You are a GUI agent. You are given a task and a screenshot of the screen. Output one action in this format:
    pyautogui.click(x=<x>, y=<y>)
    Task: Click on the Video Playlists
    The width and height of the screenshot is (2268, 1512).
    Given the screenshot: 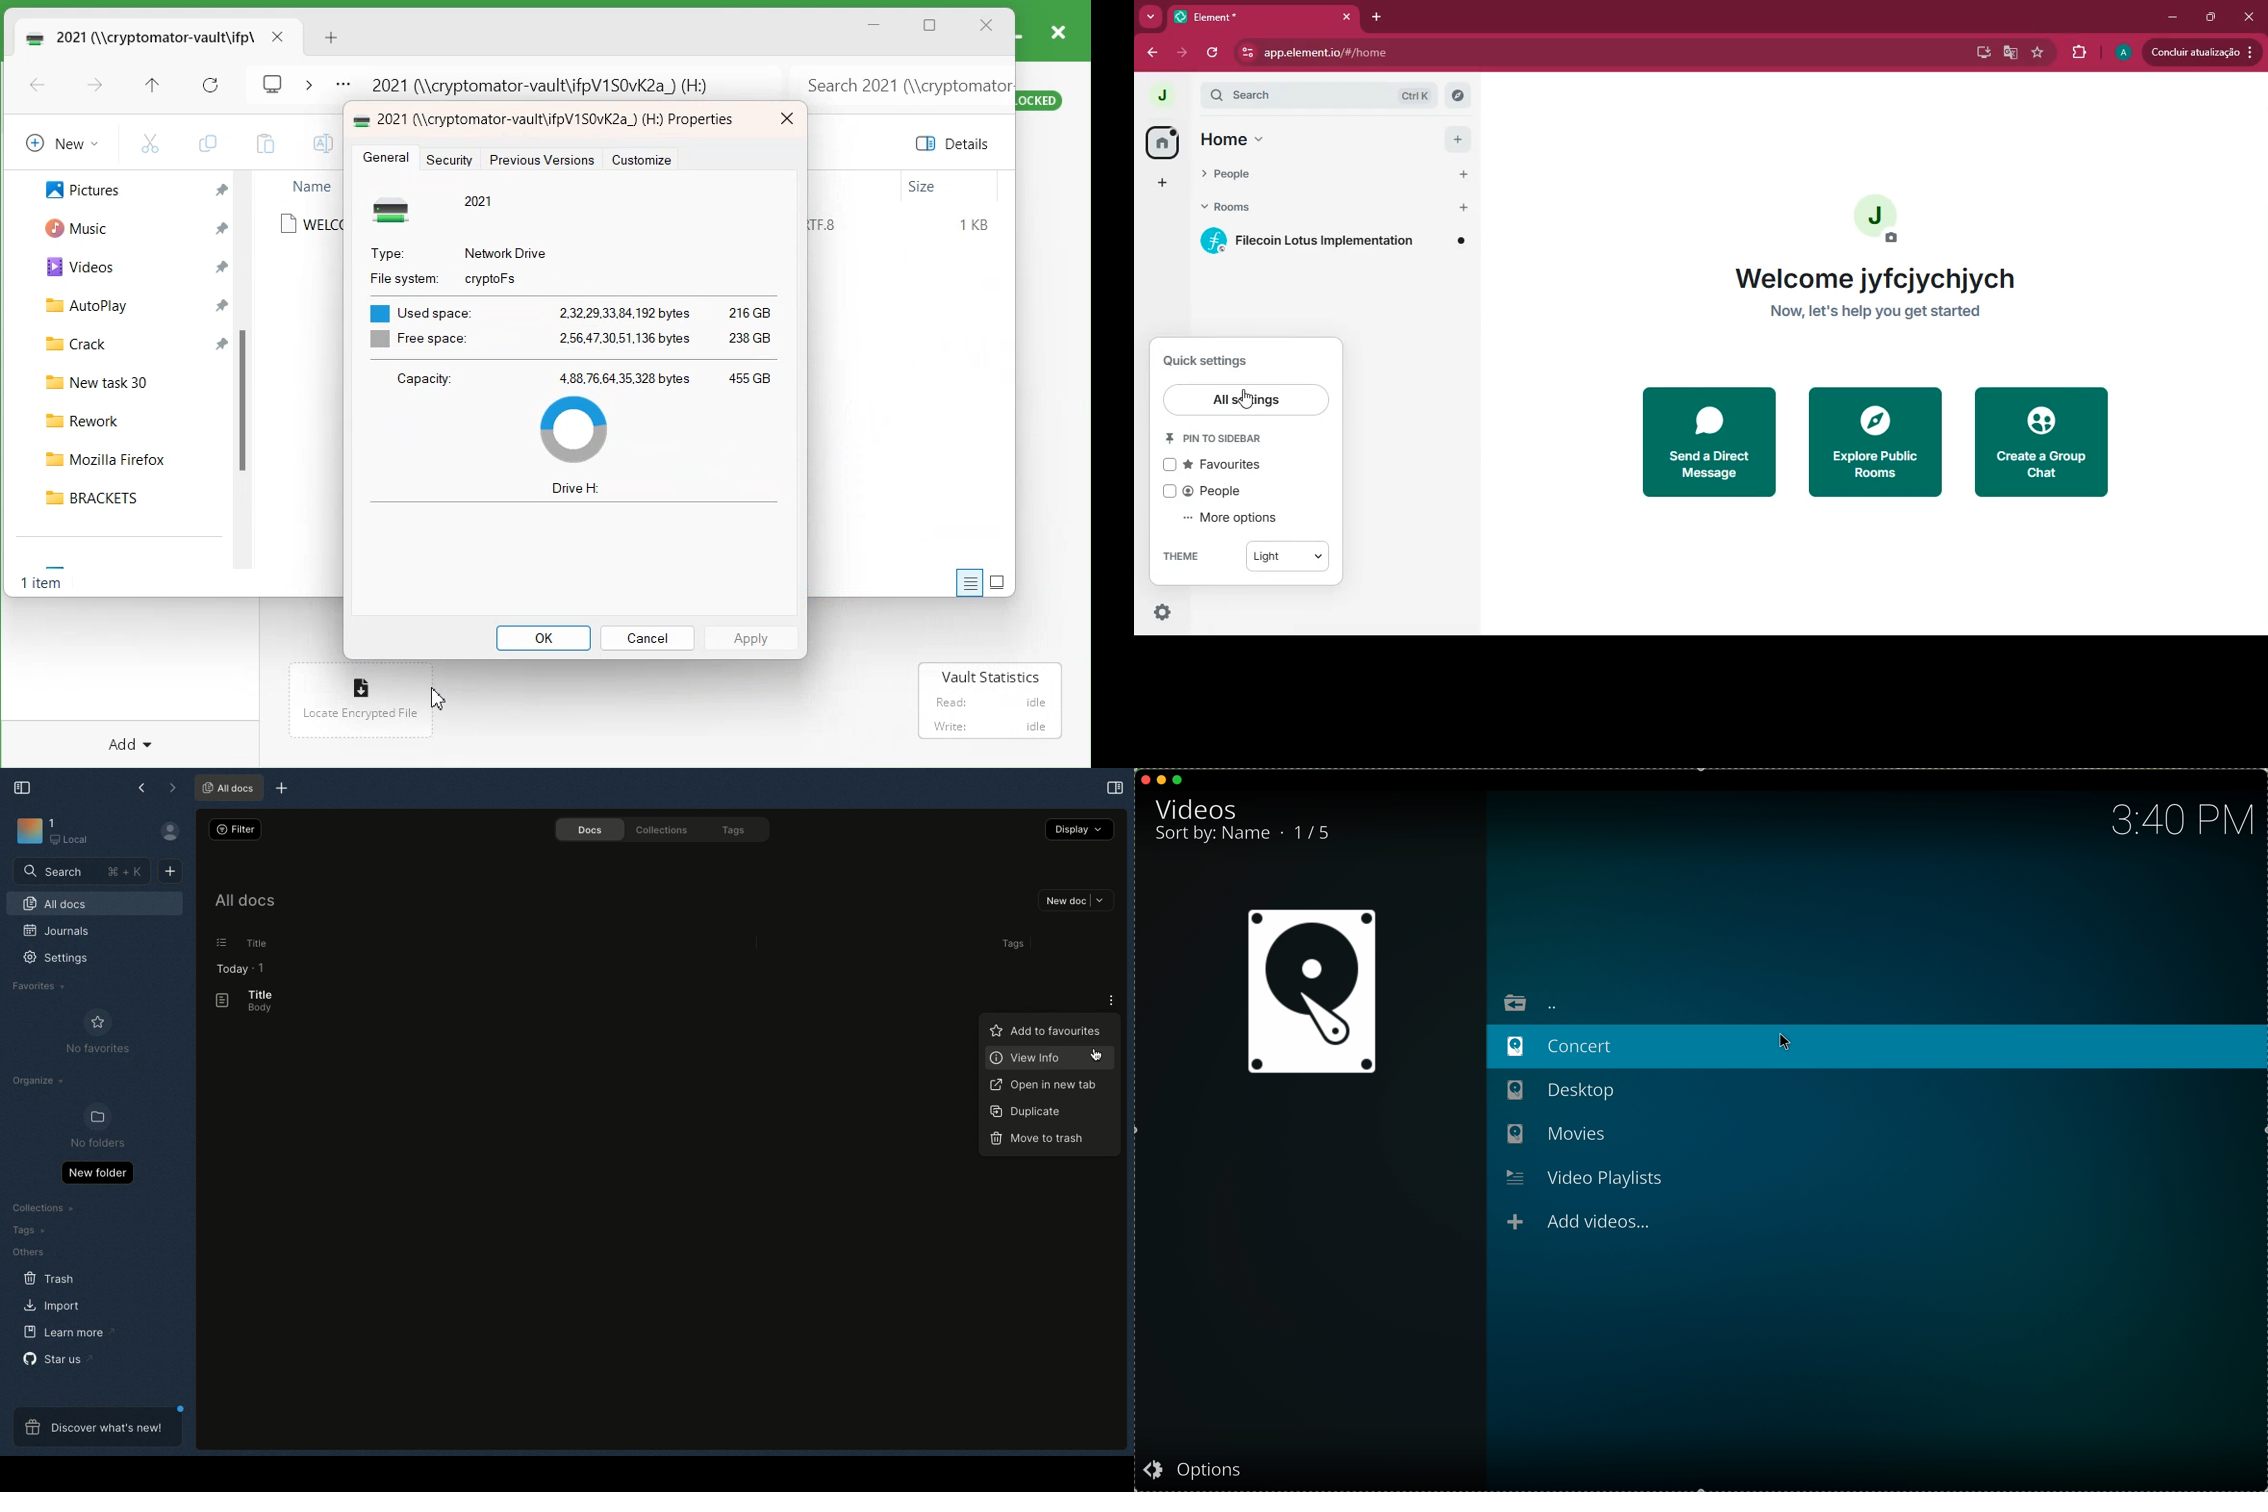 What is the action you would take?
    pyautogui.click(x=1591, y=1178)
    